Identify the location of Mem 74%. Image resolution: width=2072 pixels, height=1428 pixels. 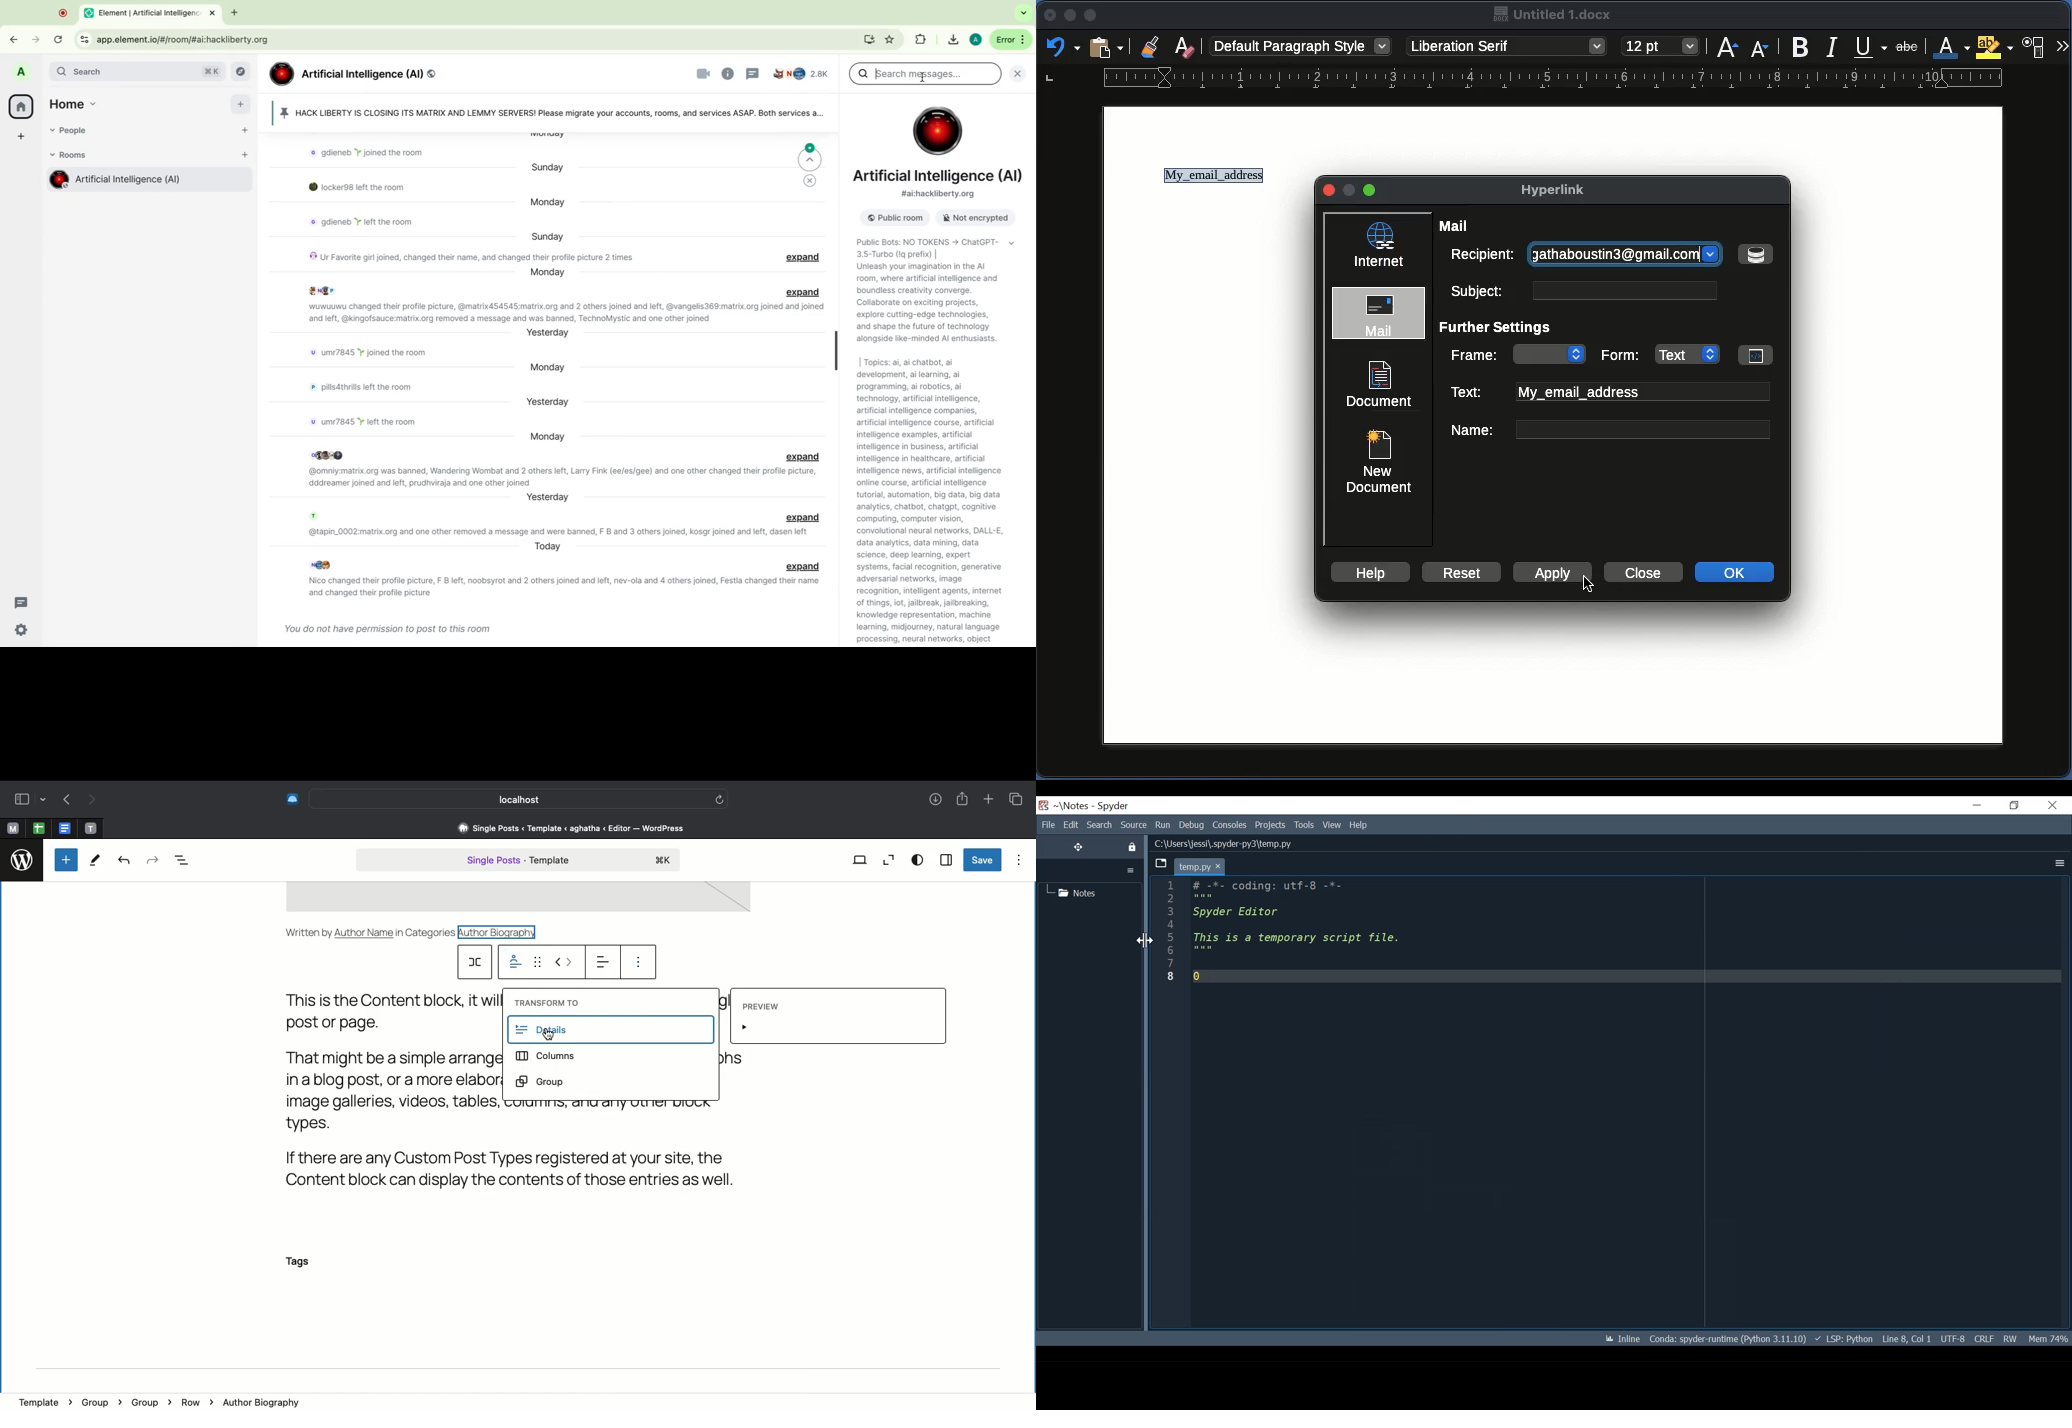
(2048, 1338).